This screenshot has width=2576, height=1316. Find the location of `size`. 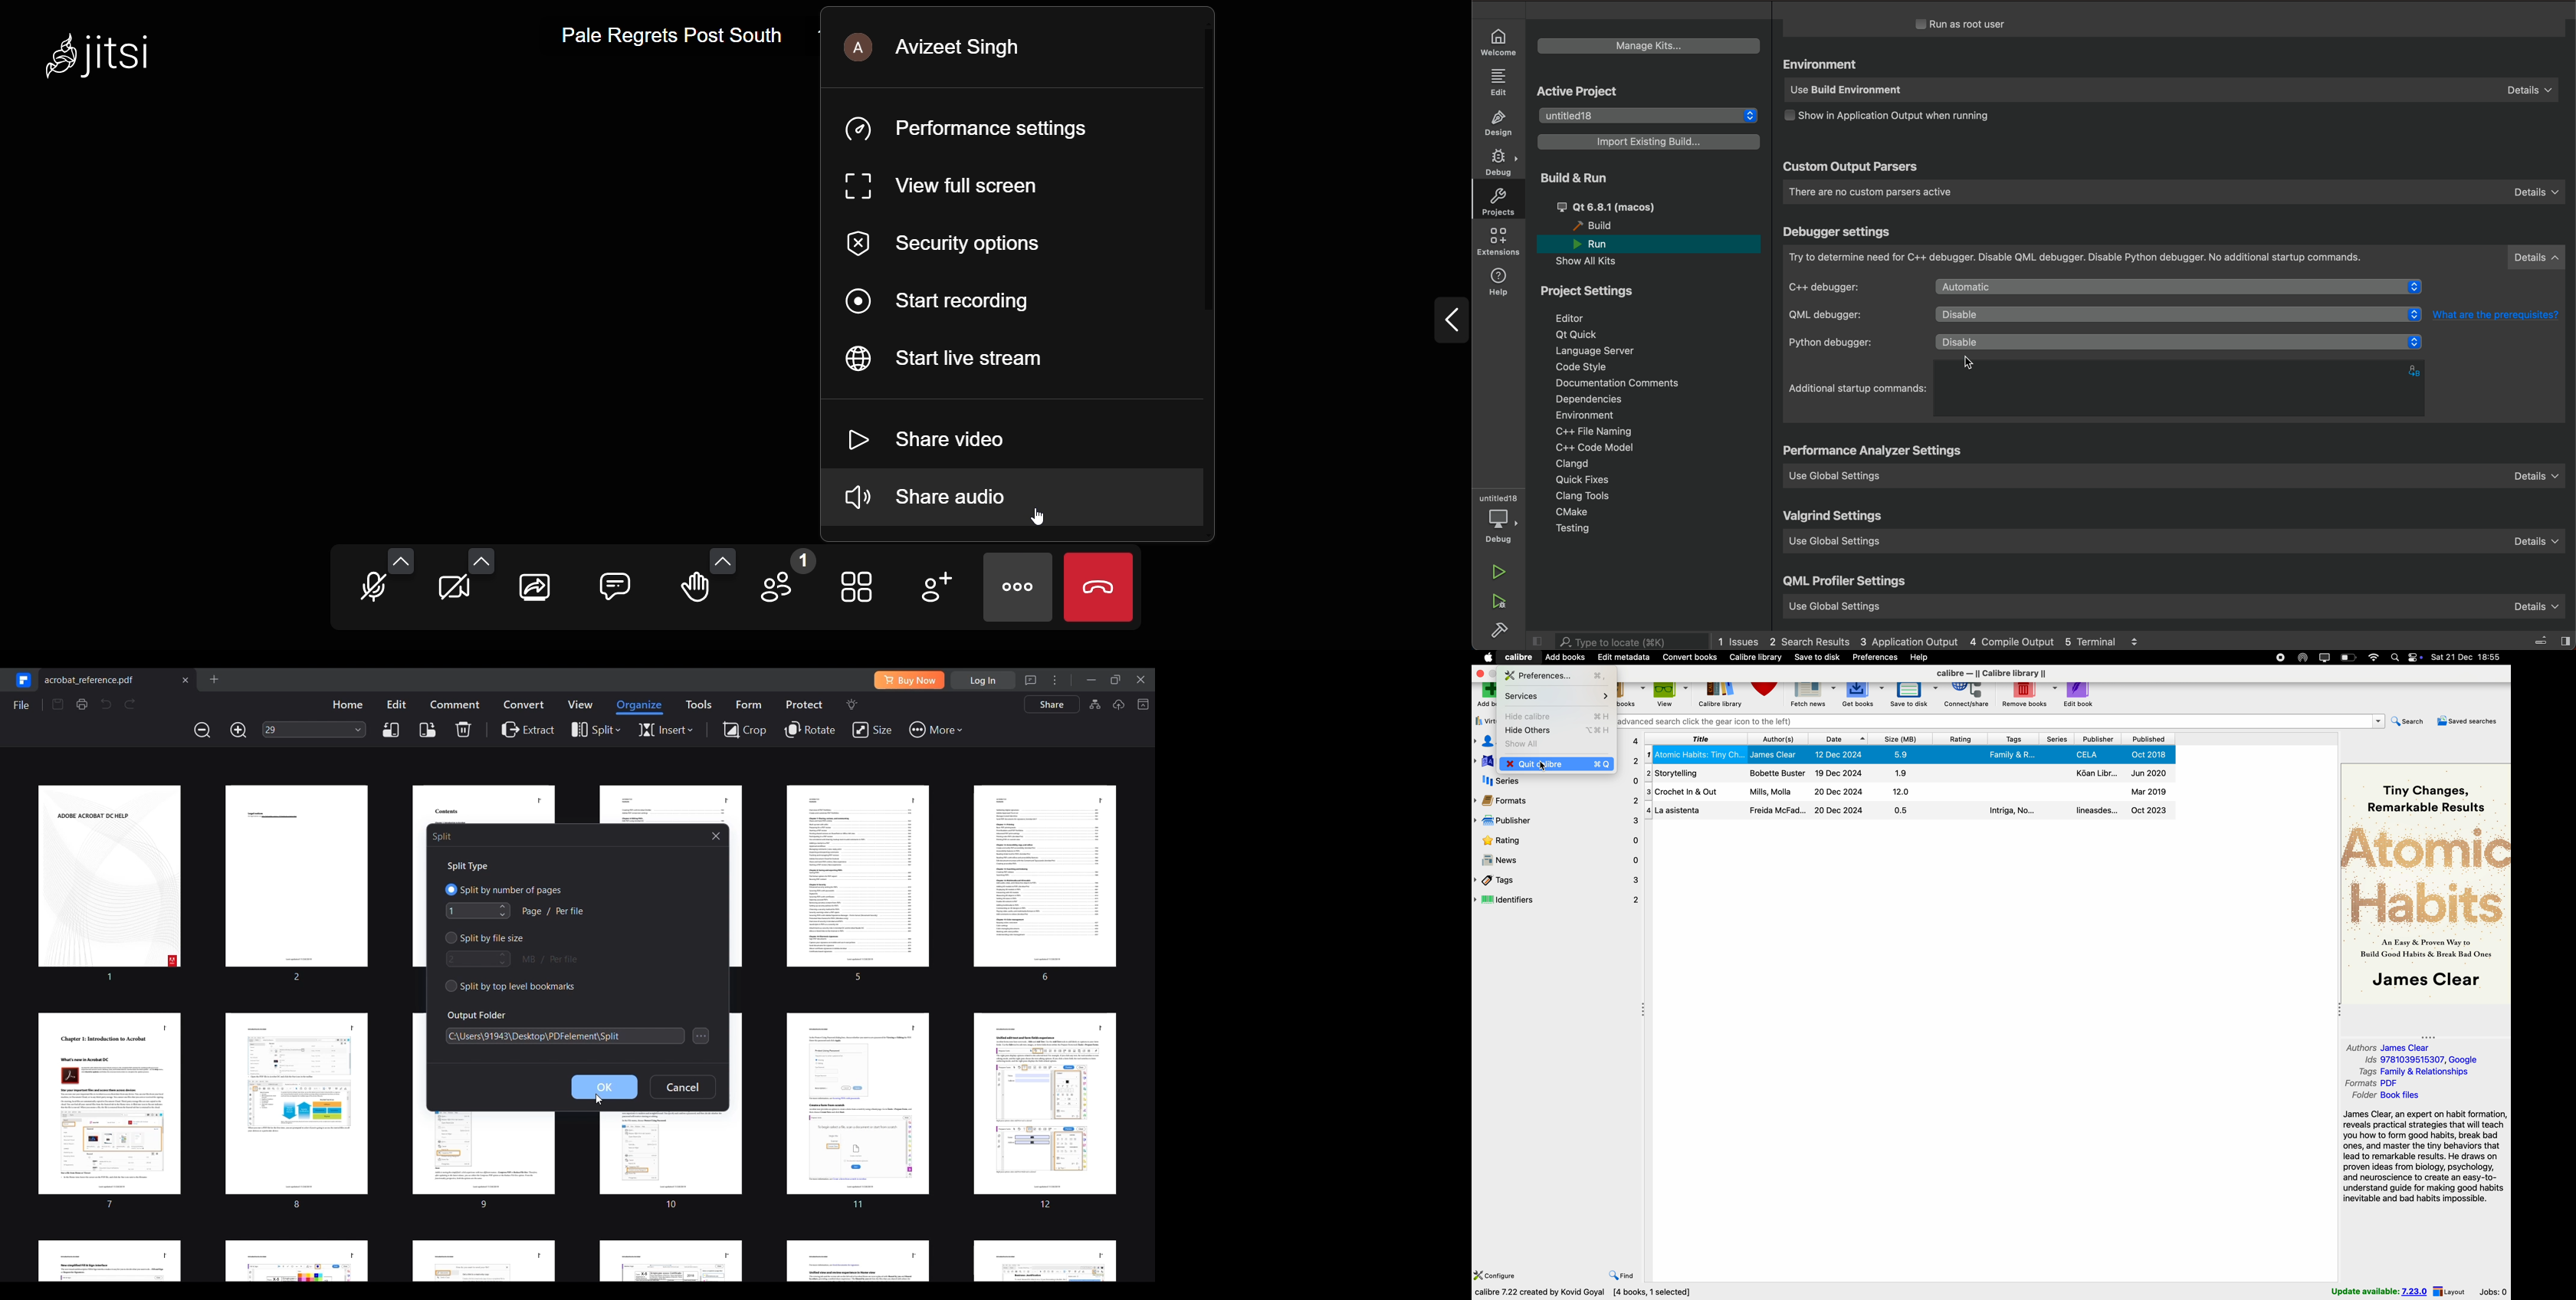

size is located at coordinates (1902, 740).